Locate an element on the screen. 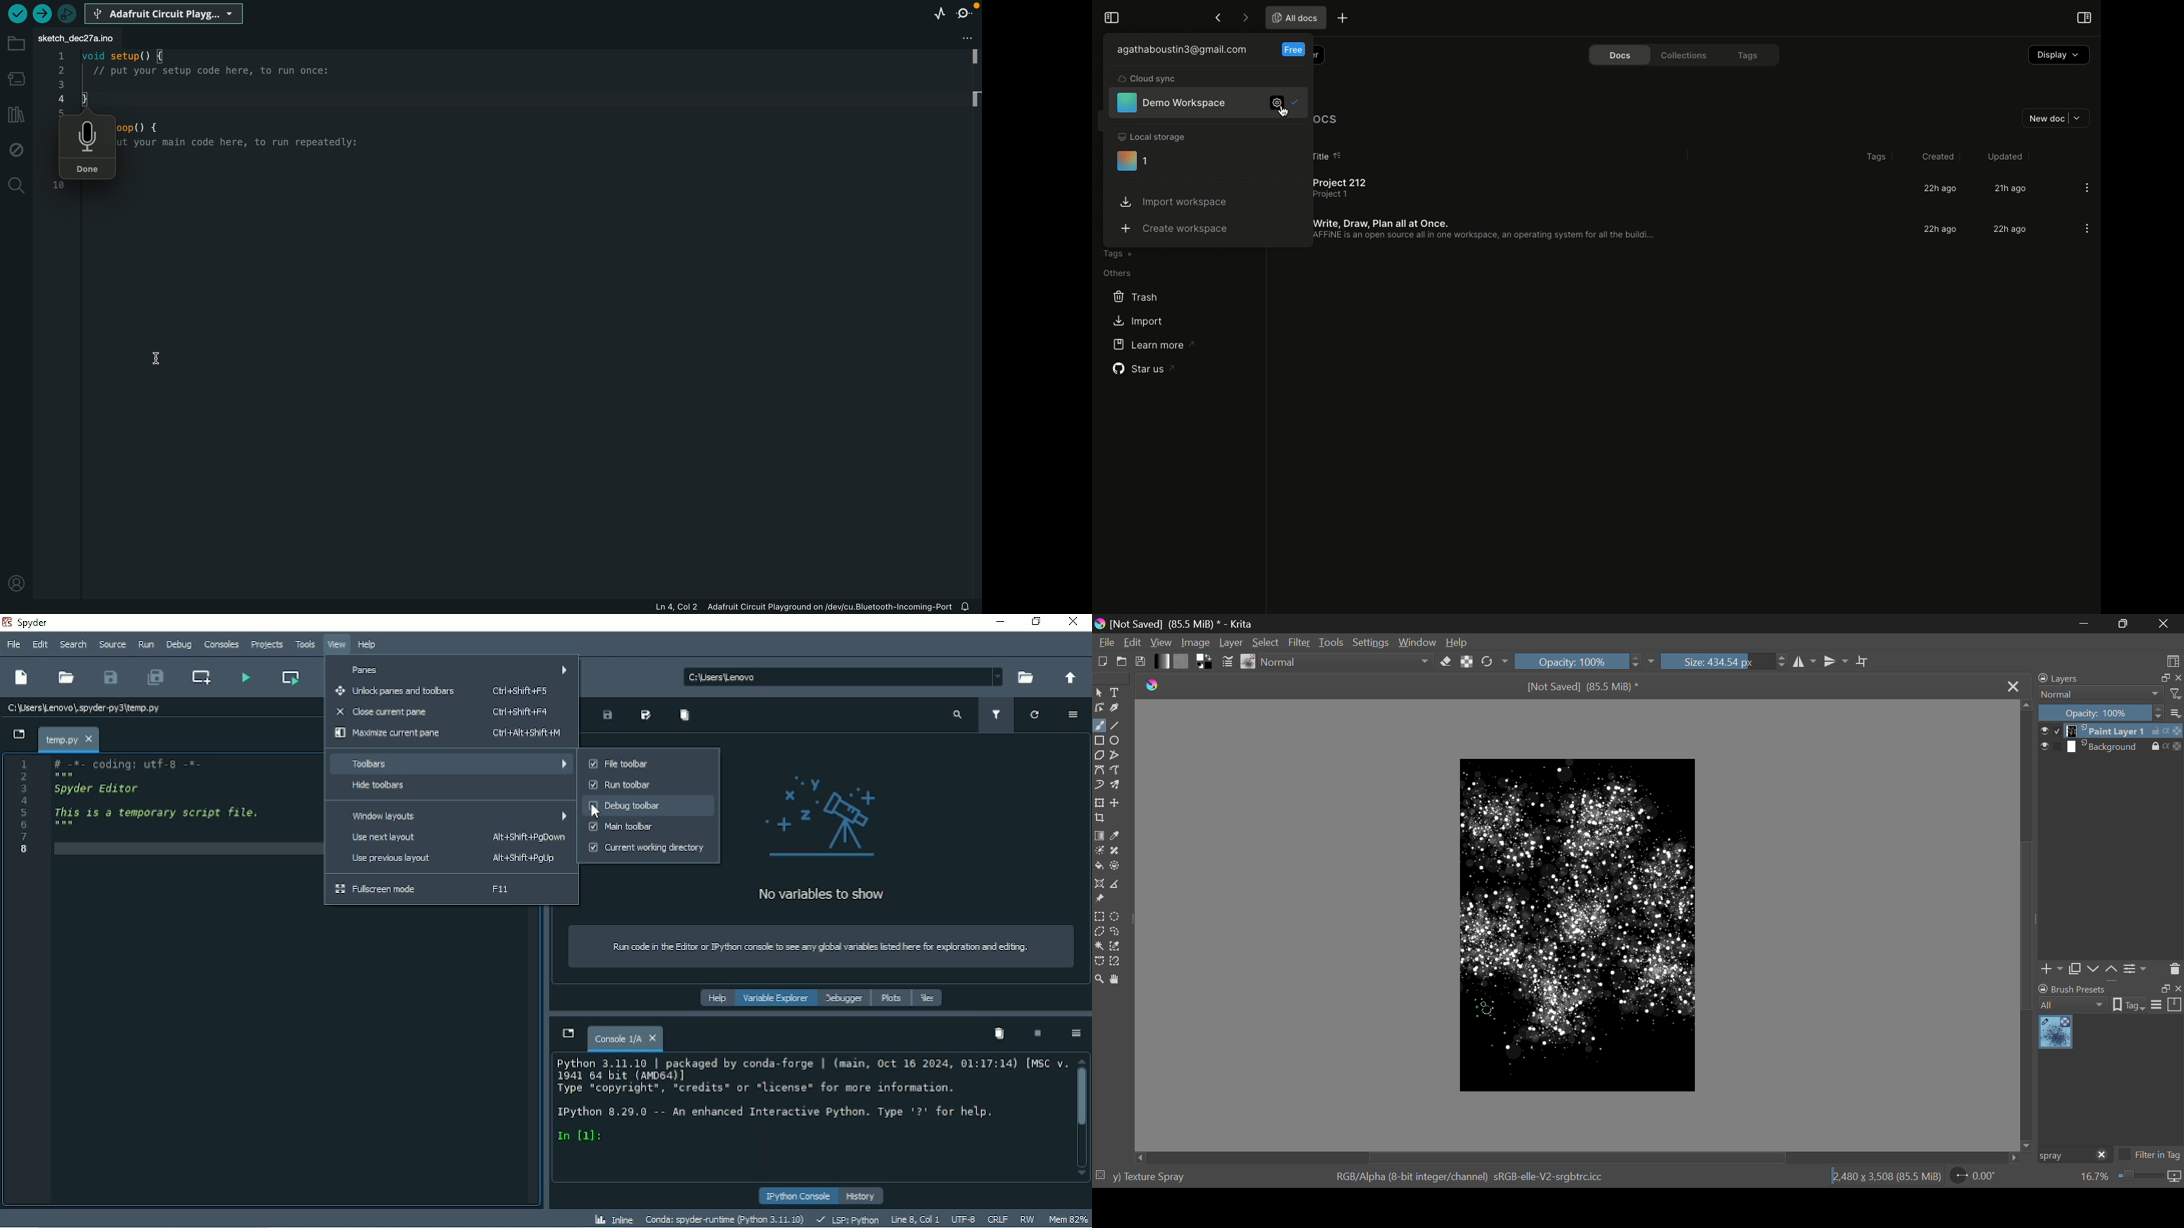 Image resolution: width=2184 pixels, height=1232 pixels. Save data is located at coordinates (607, 716).